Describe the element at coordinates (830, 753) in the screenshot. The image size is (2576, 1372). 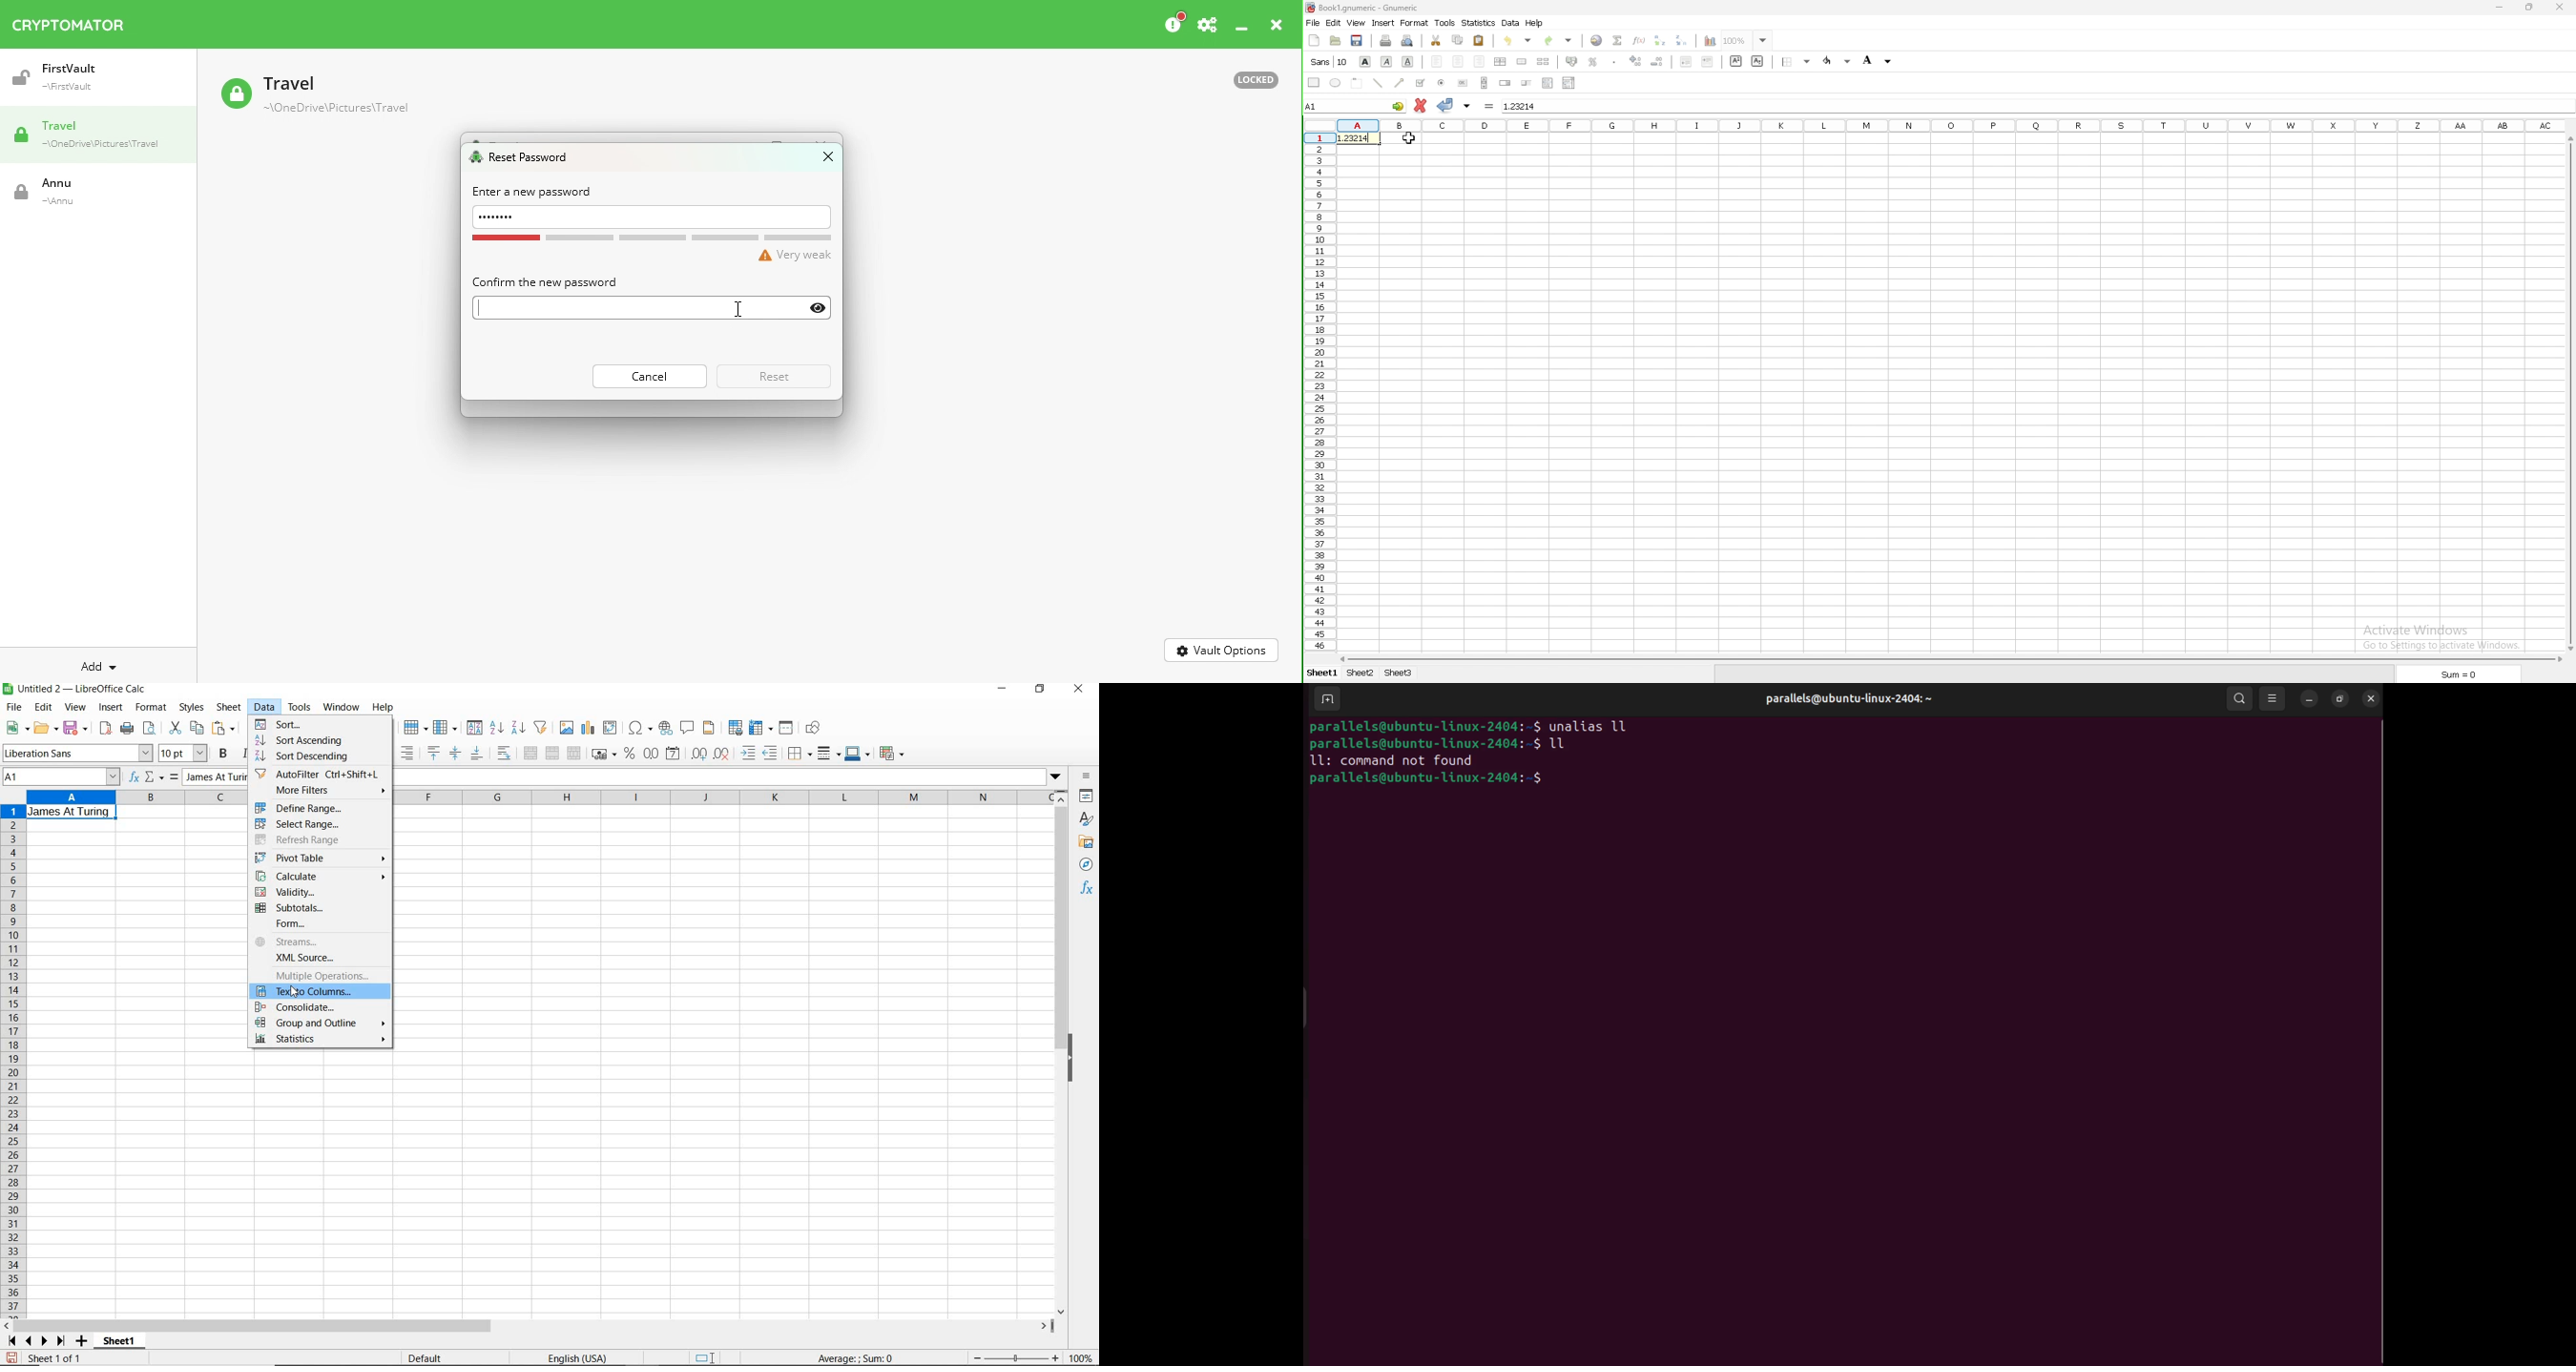
I see `border style` at that location.